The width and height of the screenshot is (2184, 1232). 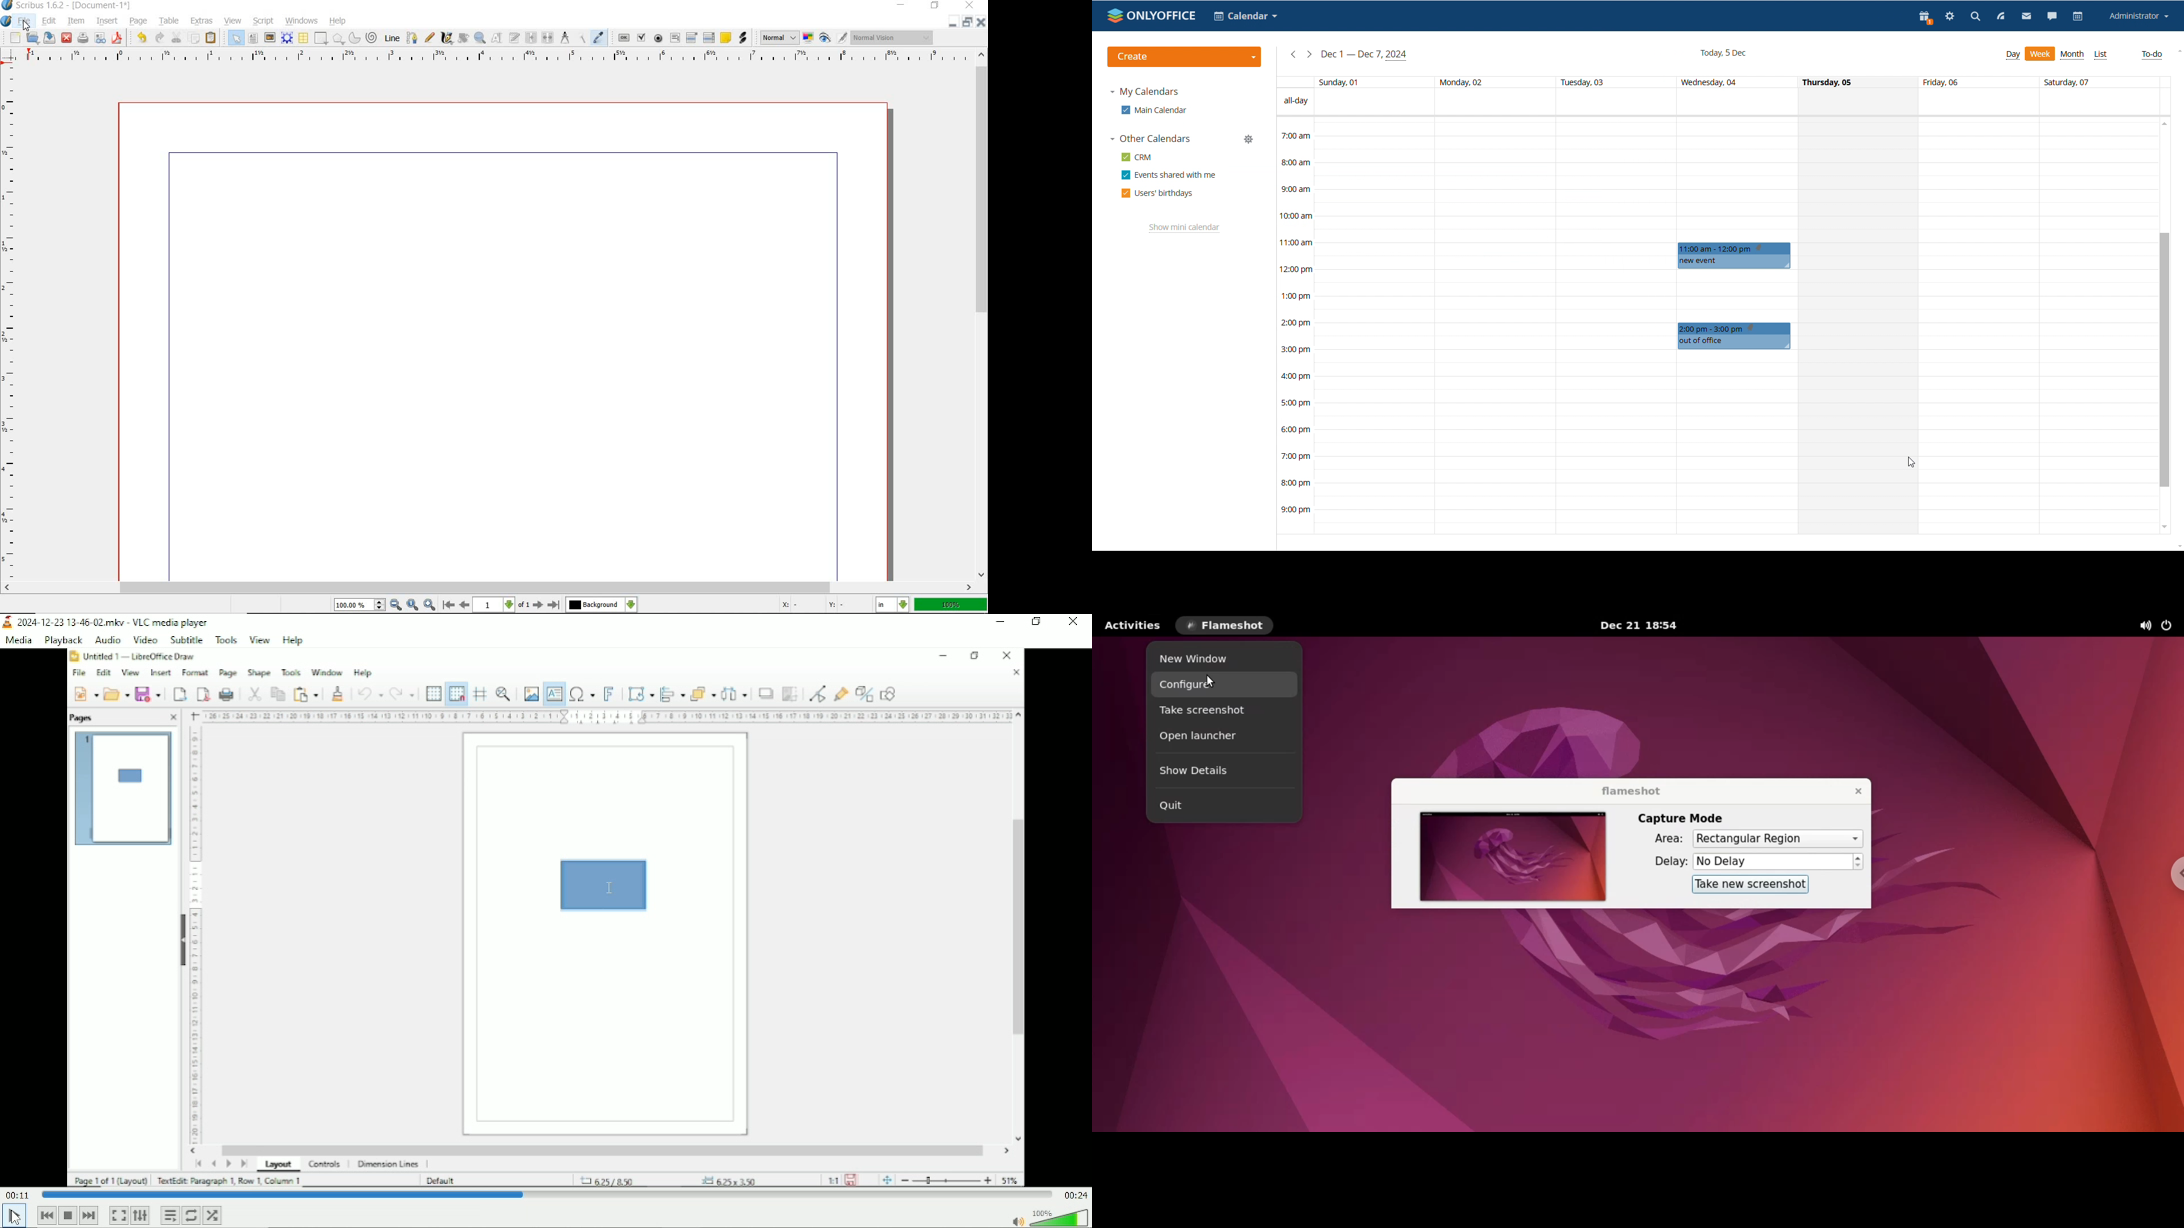 What do you see at coordinates (138, 21) in the screenshot?
I see `page` at bounding box center [138, 21].